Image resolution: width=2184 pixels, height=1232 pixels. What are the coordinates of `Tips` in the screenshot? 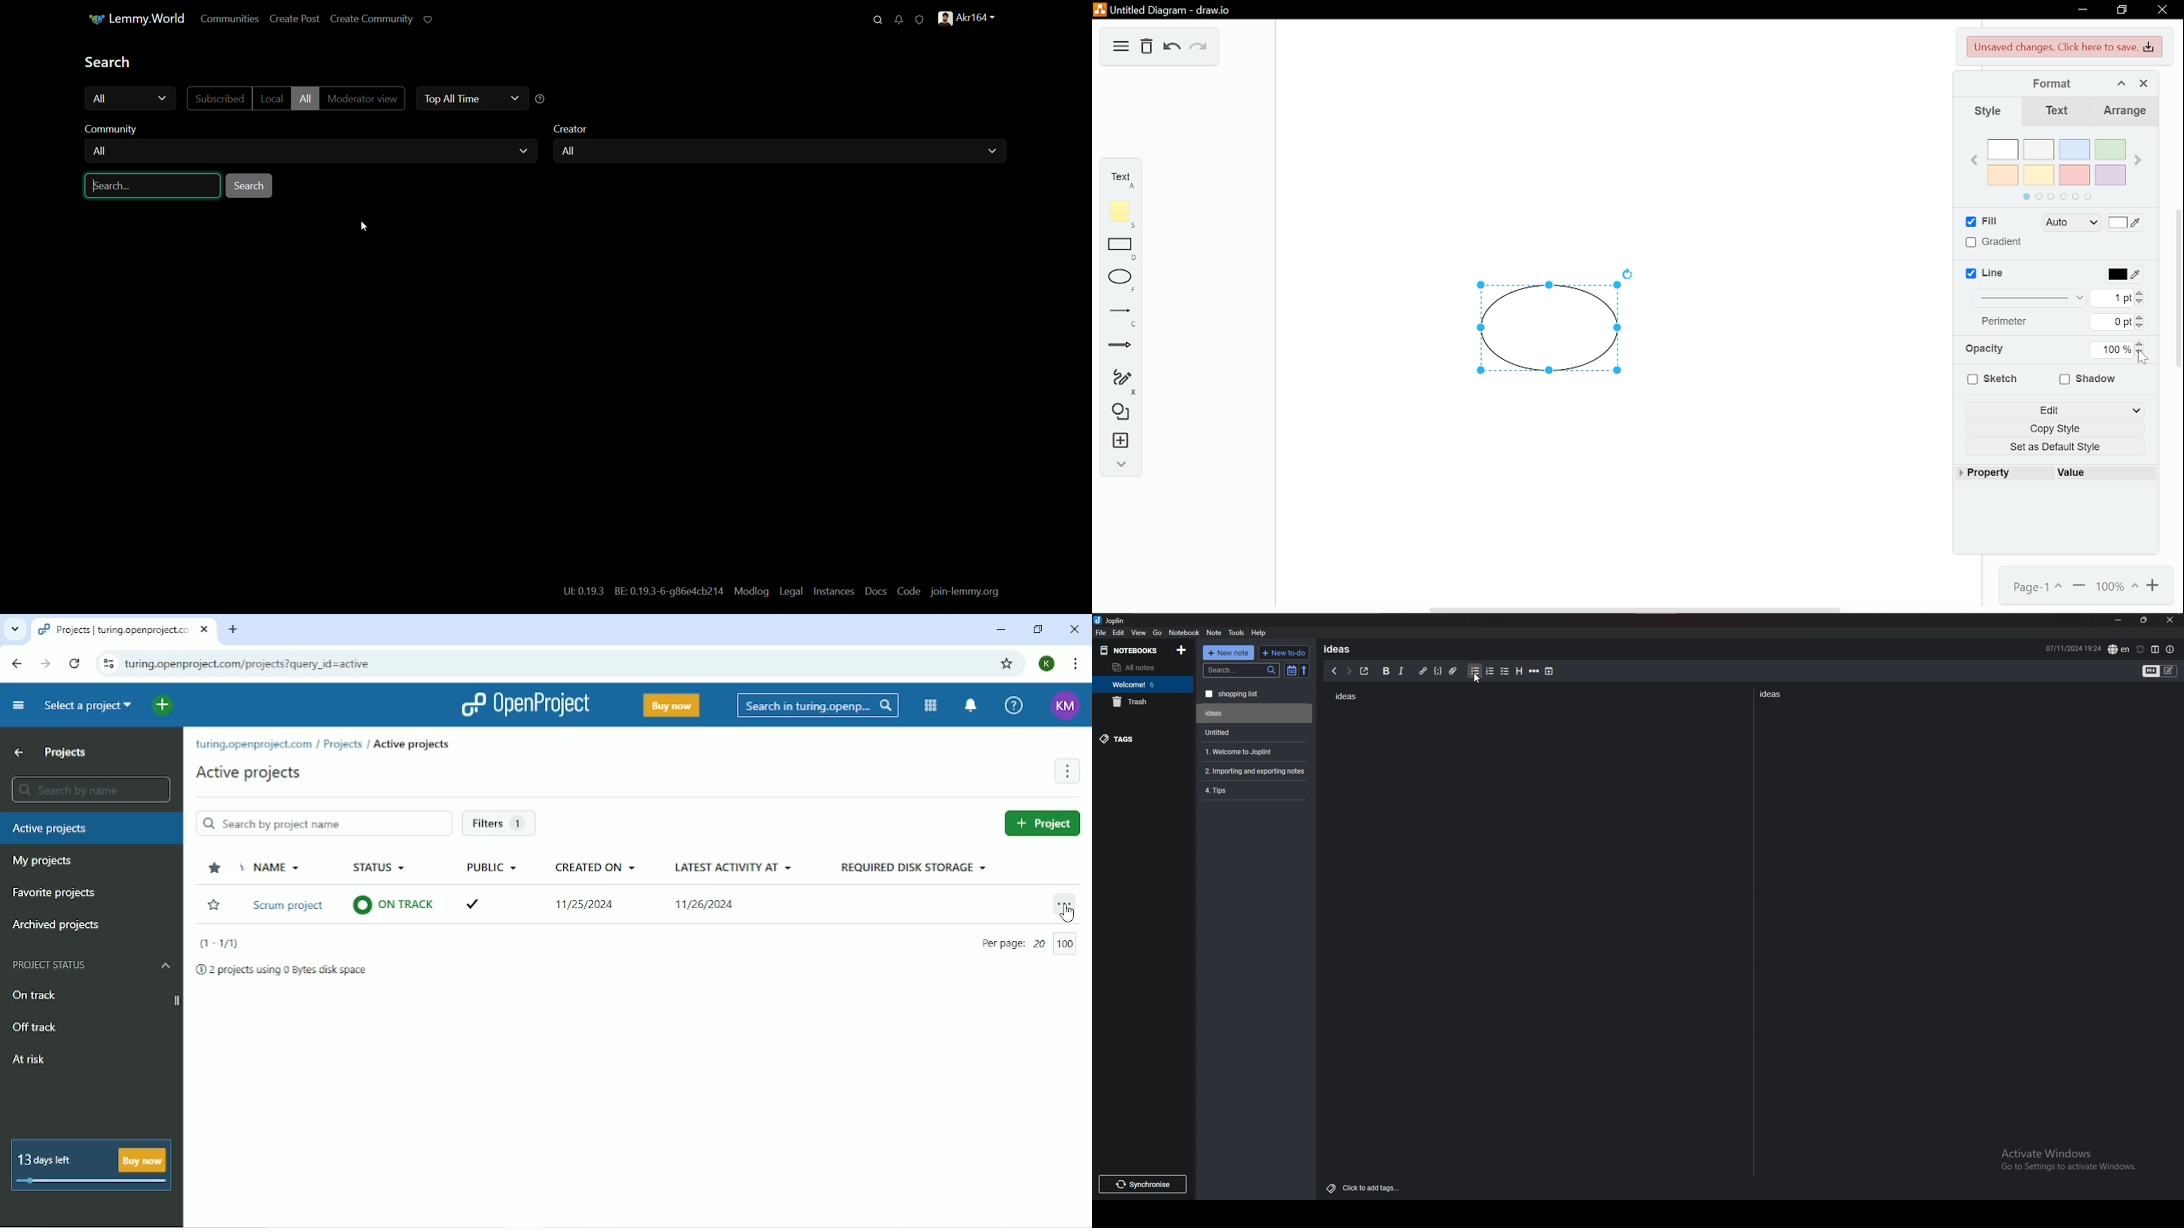 It's located at (1254, 790).